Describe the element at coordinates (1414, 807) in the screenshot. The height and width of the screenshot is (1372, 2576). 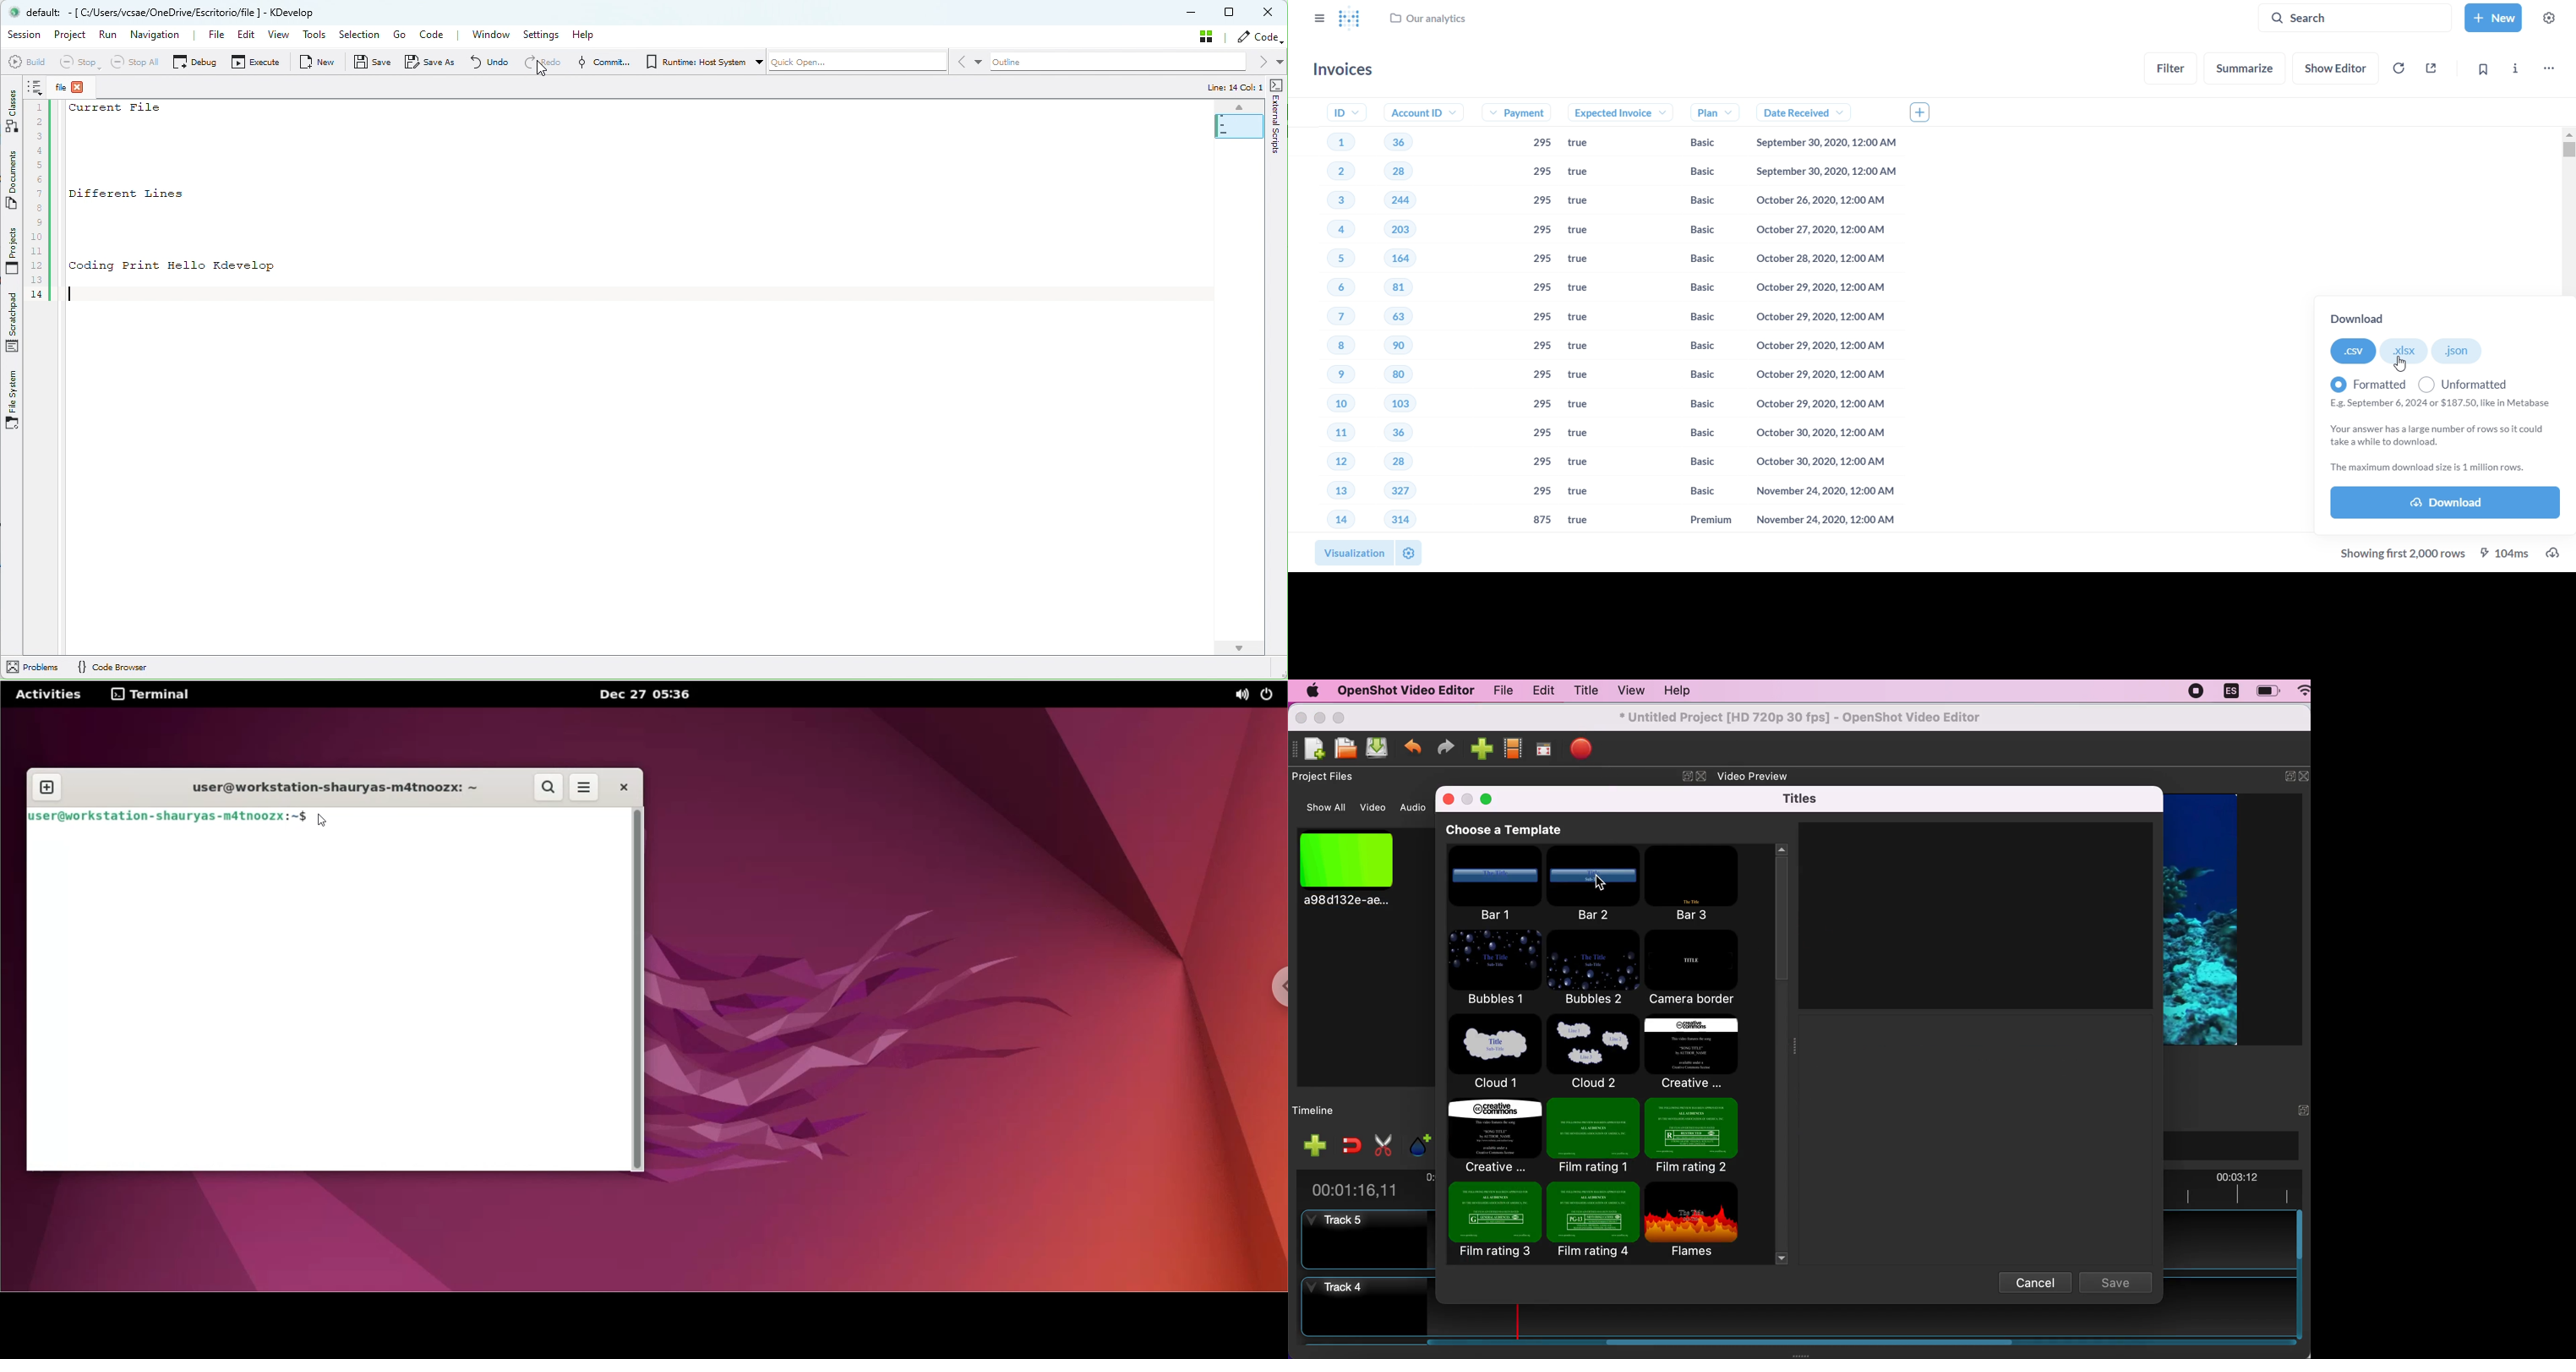
I see `audio` at that location.